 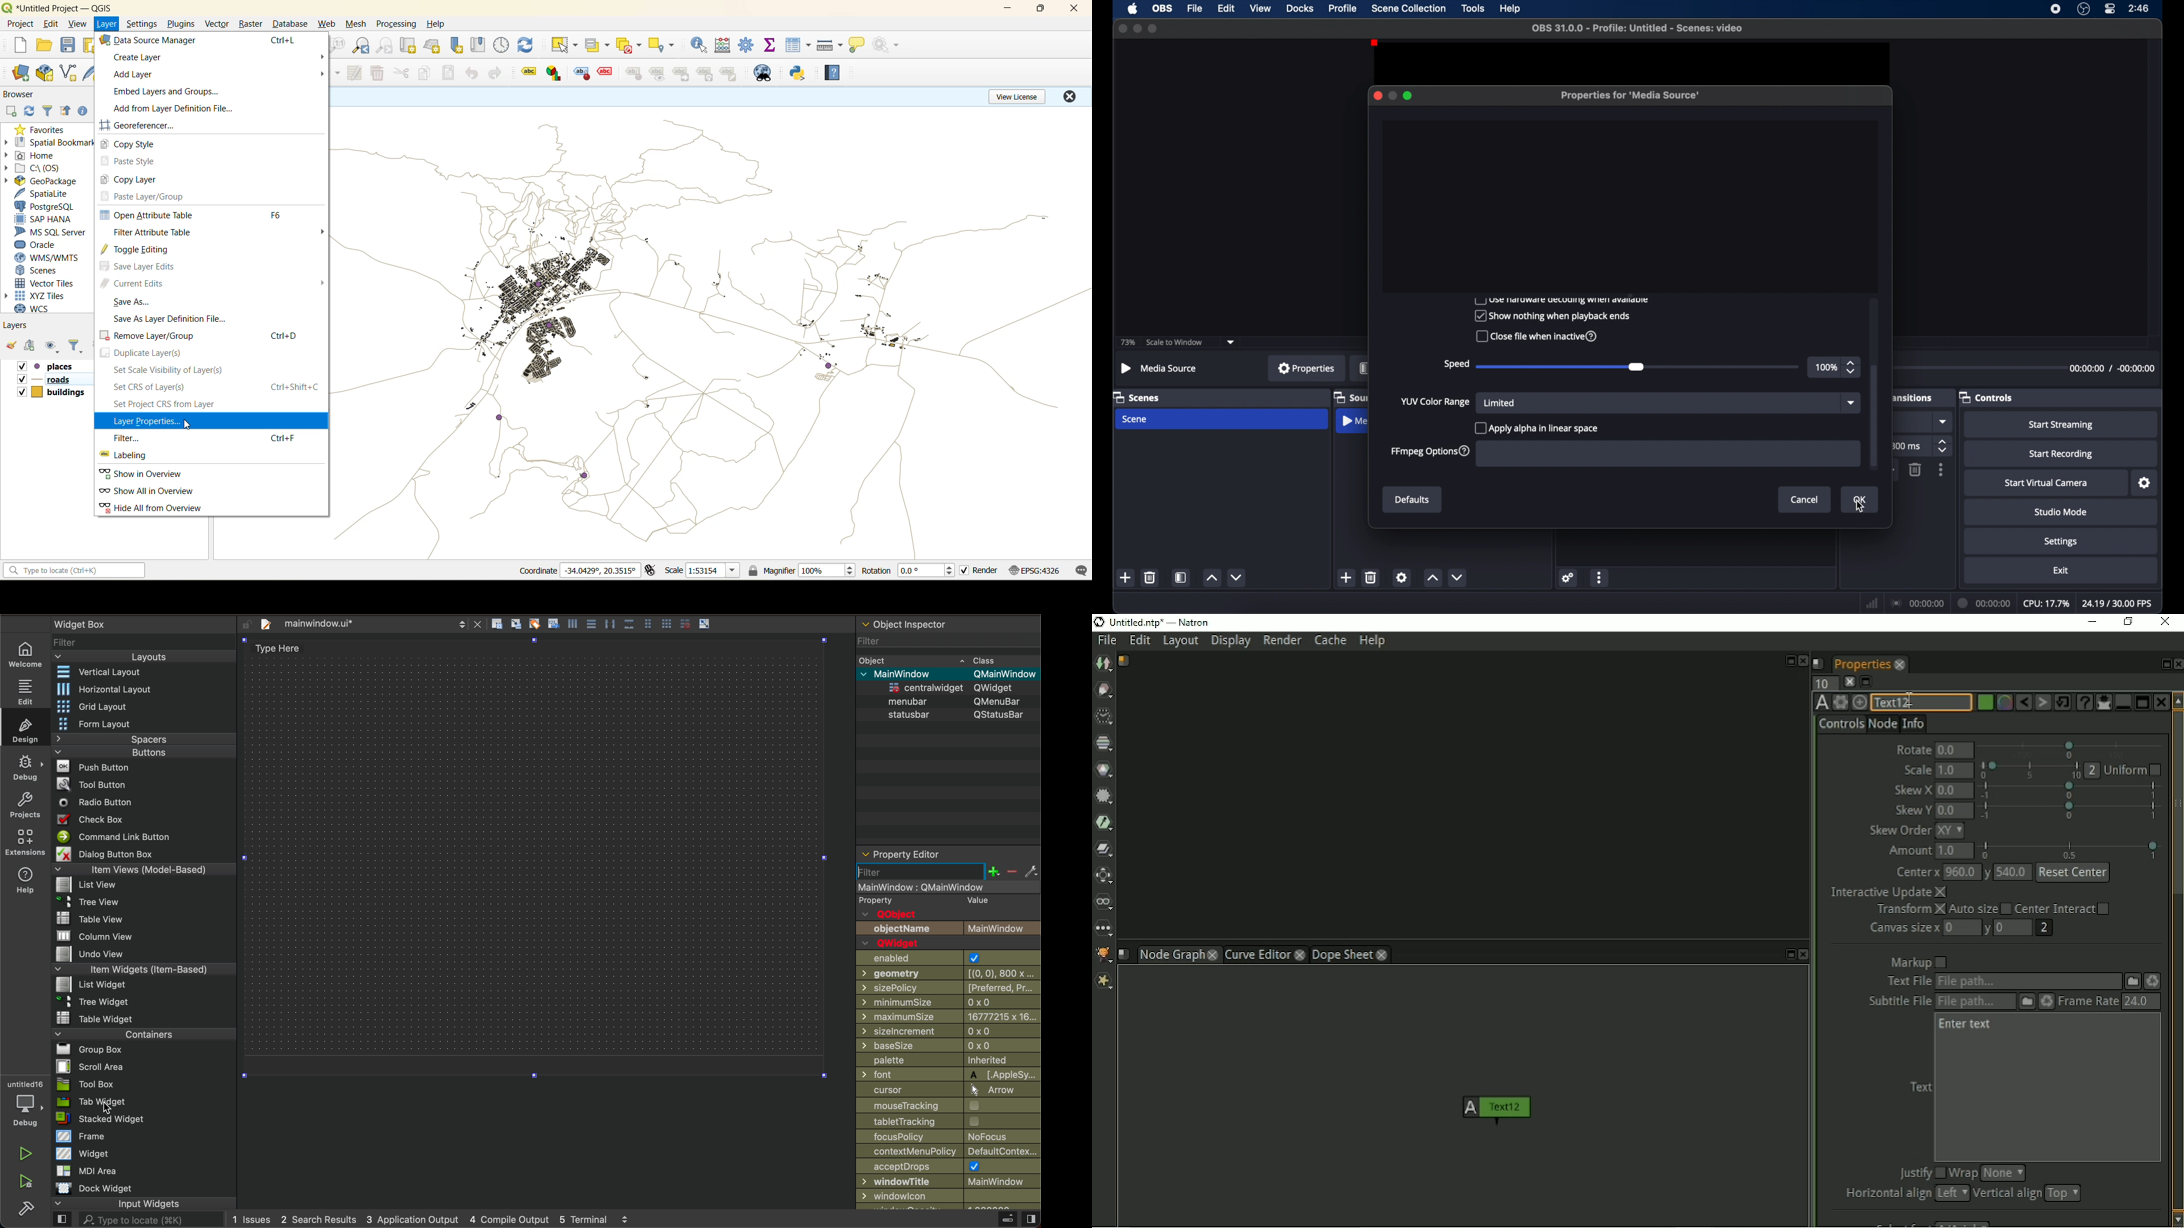 What do you see at coordinates (1944, 447) in the screenshot?
I see `stepper buttons` at bounding box center [1944, 447].